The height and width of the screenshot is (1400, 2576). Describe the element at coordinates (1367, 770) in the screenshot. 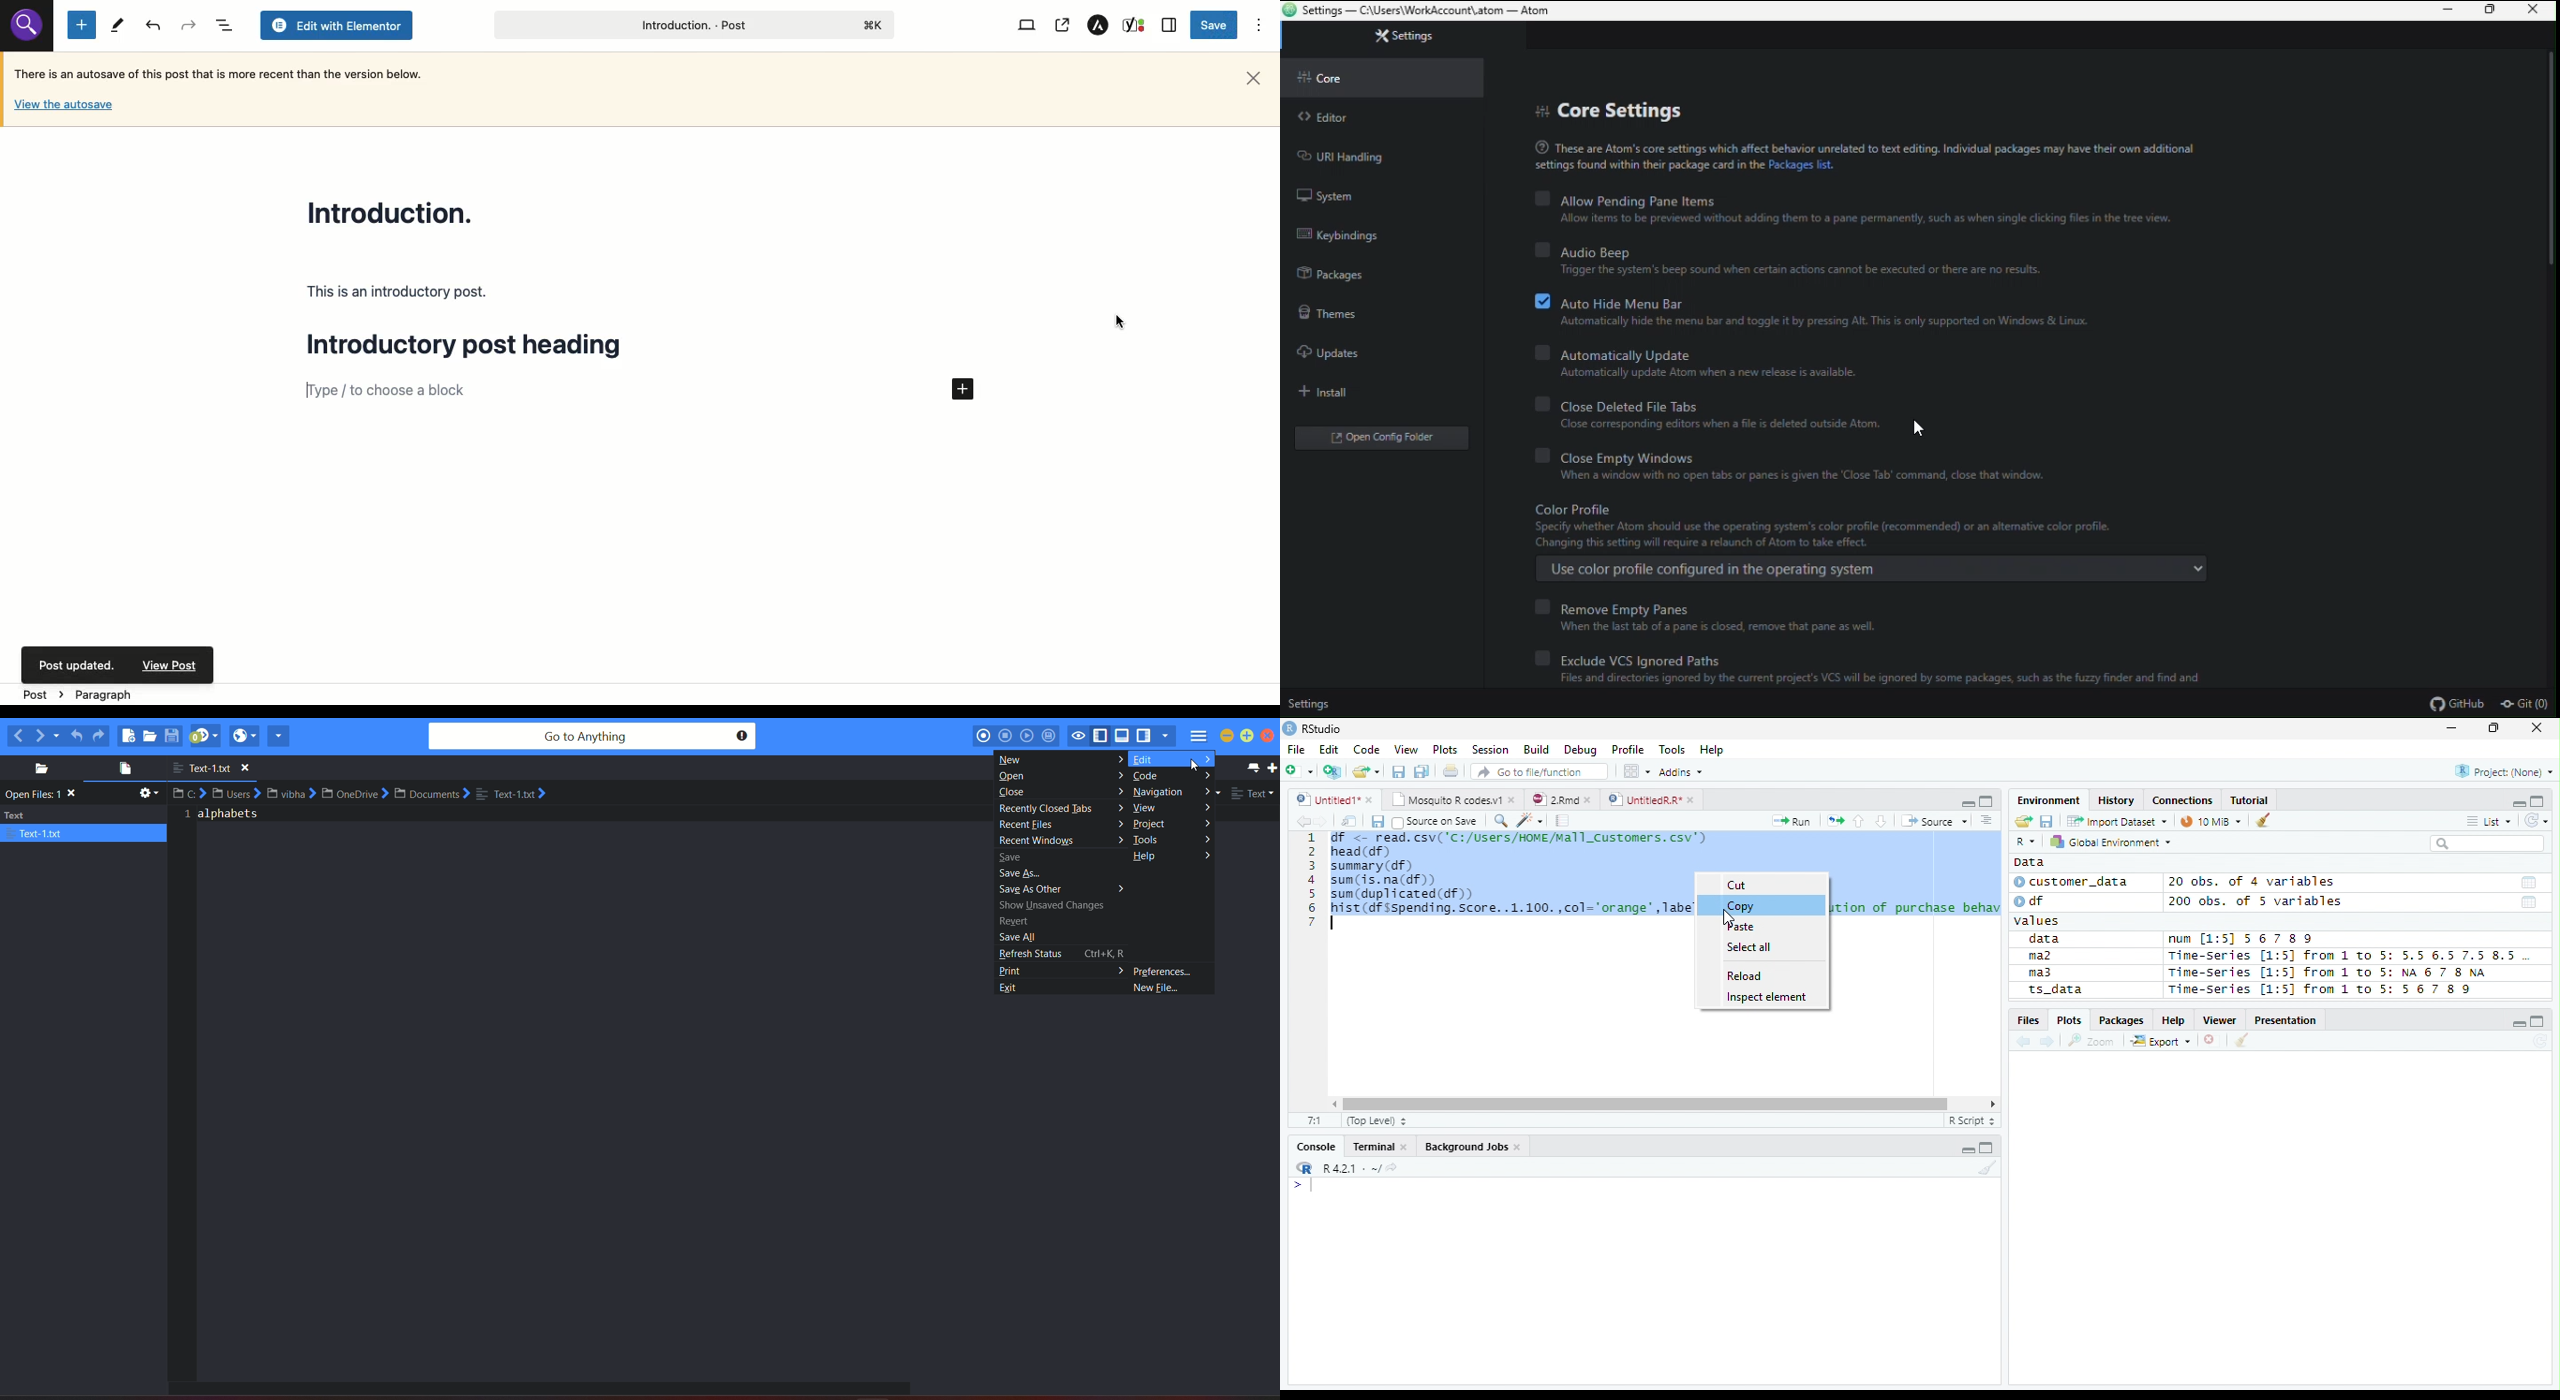

I see `Open Folder` at that location.